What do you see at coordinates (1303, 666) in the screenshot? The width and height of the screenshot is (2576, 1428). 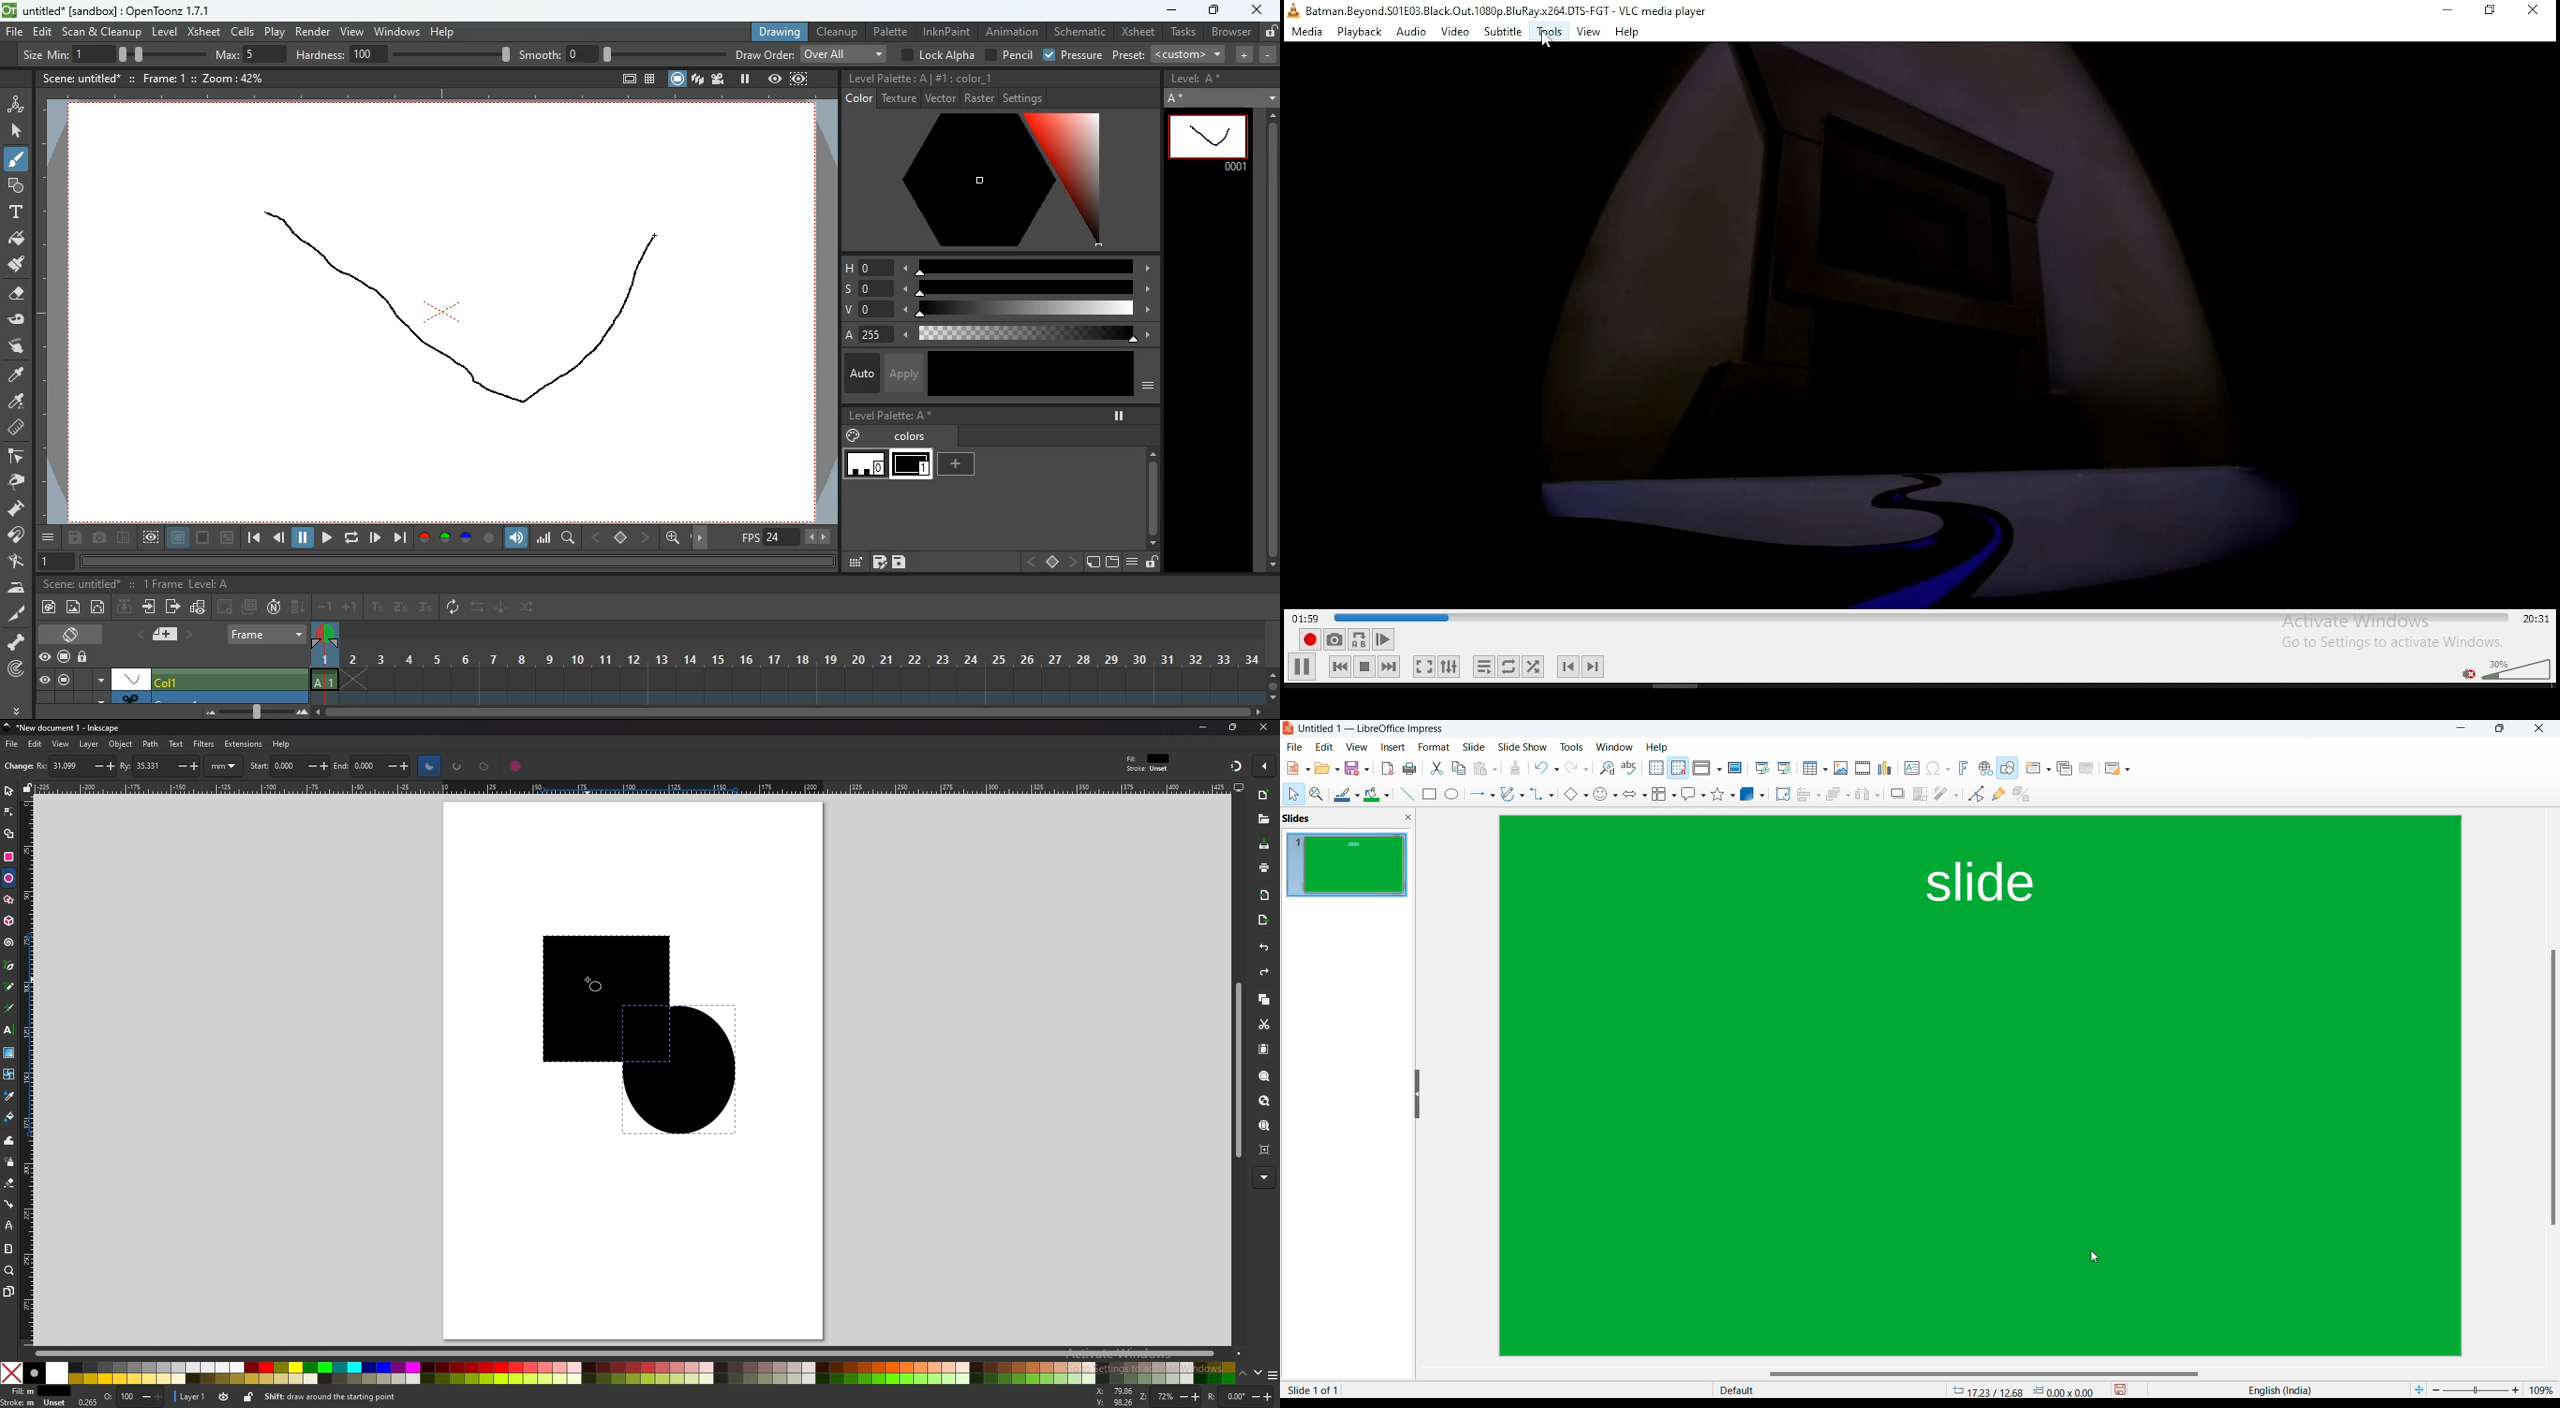 I see `play/pause` at bounding box center [1303, 666].